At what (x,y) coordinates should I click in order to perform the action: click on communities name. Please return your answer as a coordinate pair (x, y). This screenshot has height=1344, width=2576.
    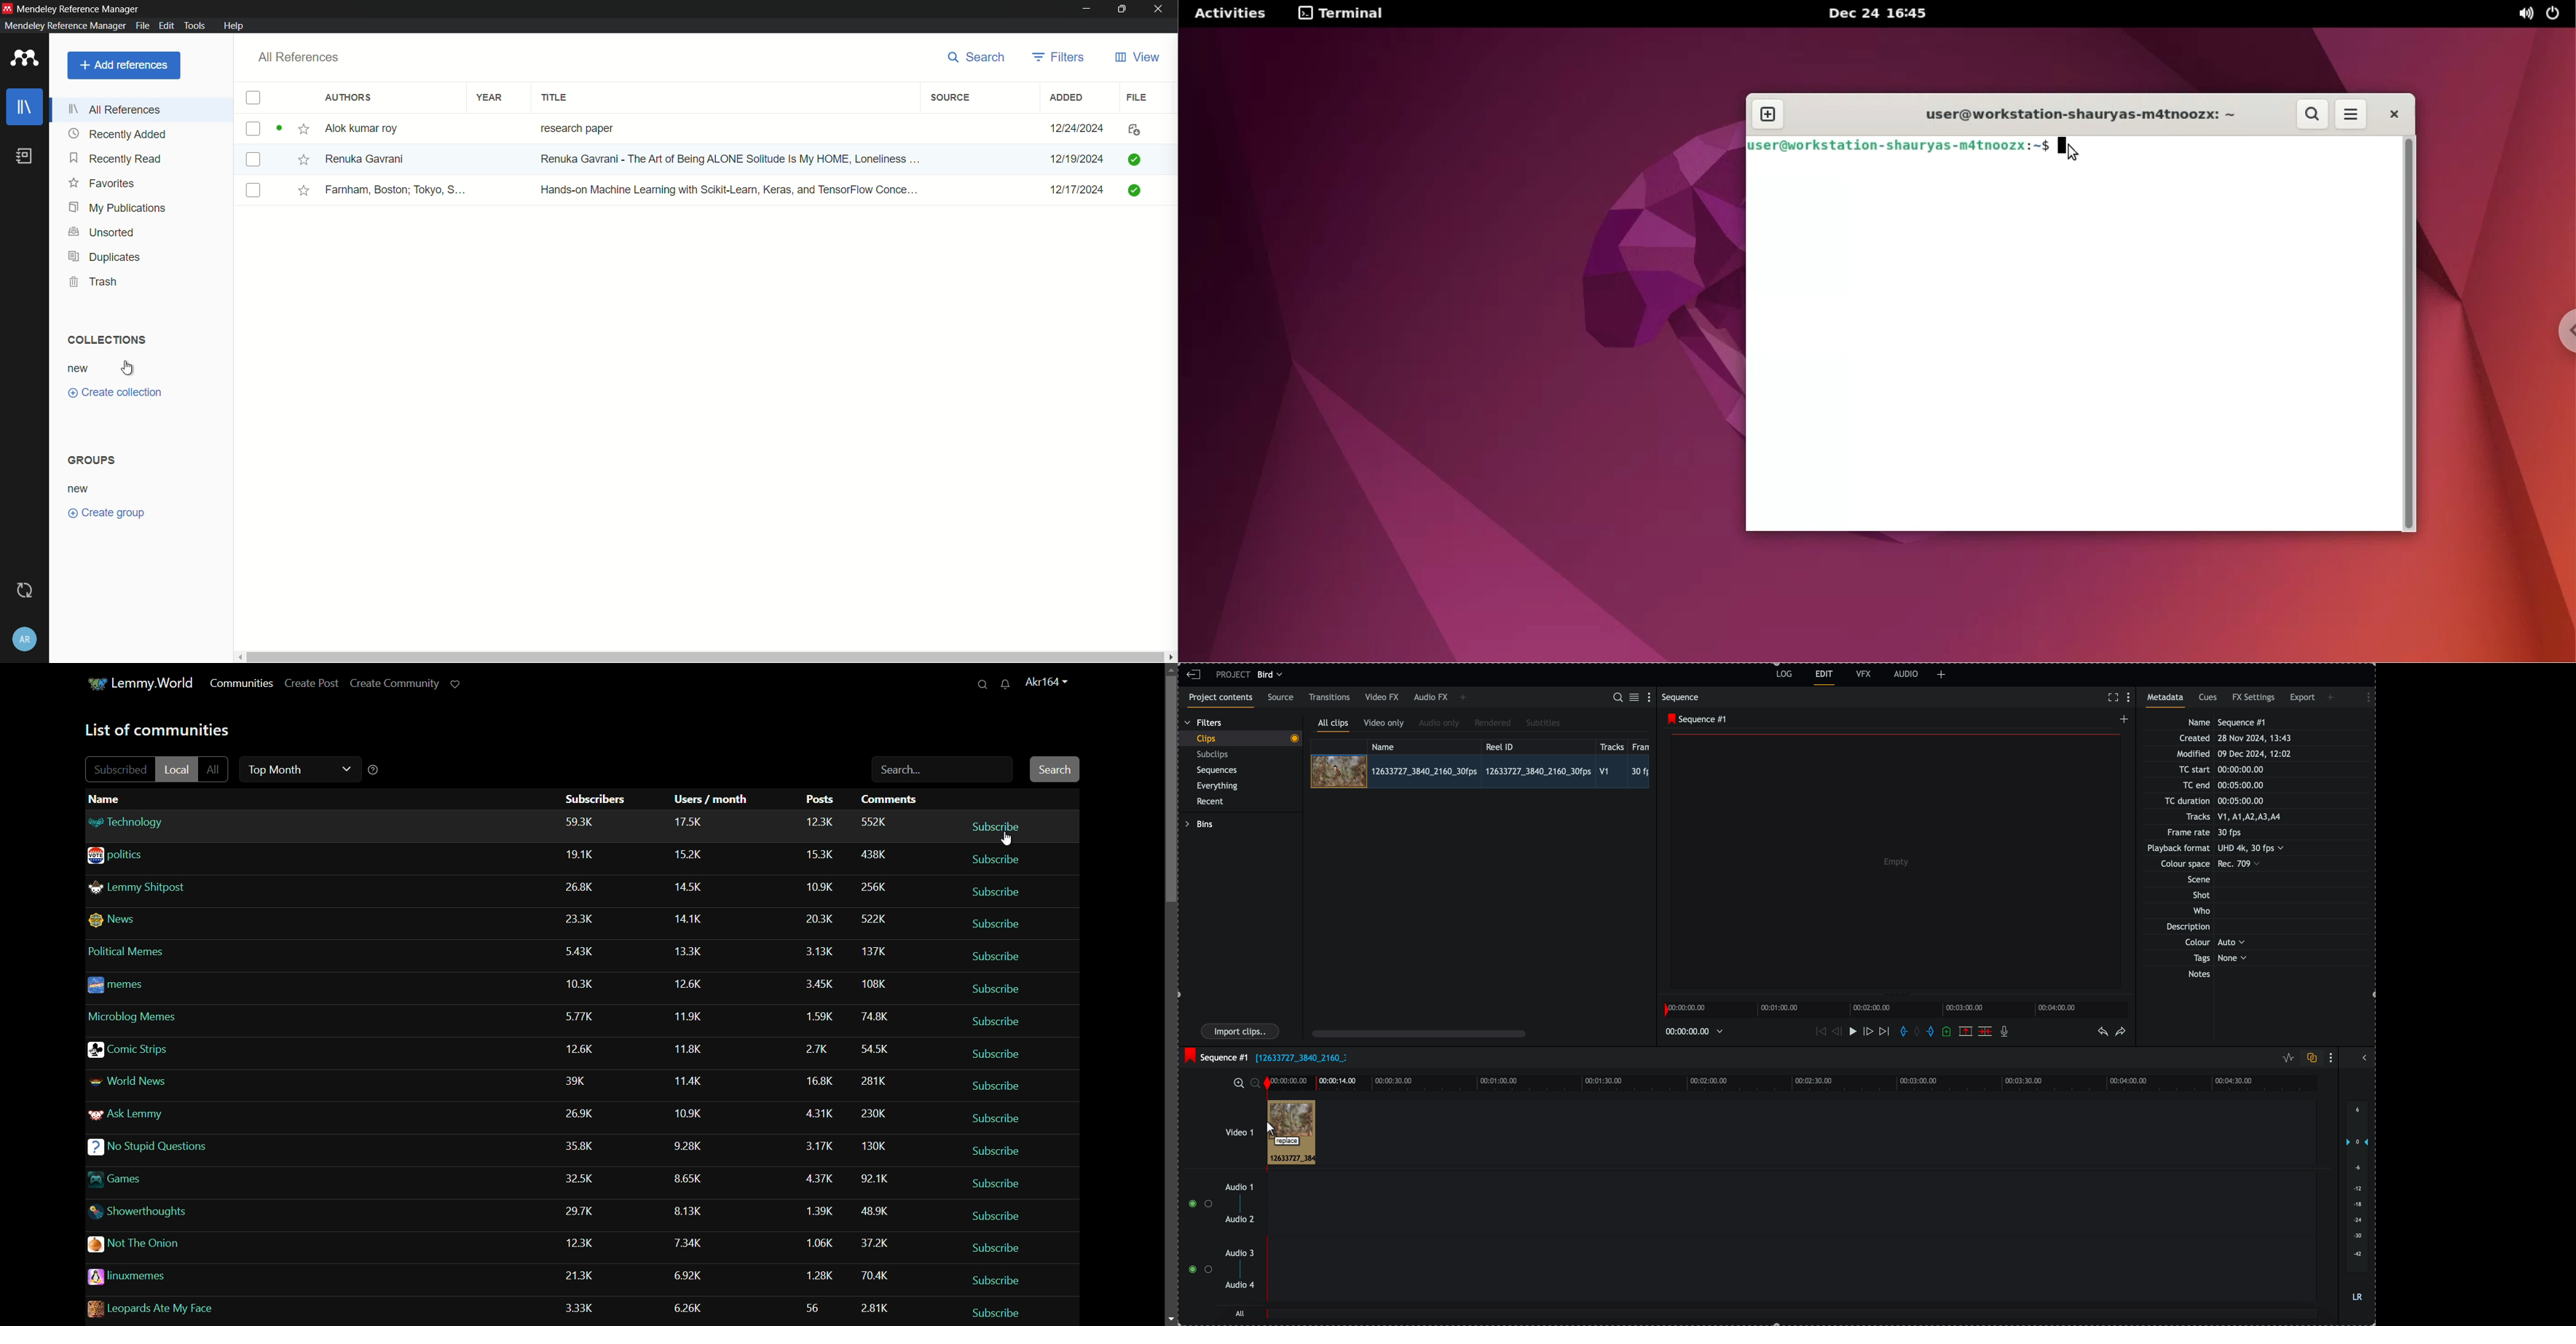
    Looking at the image, I should click on (245, 1308).